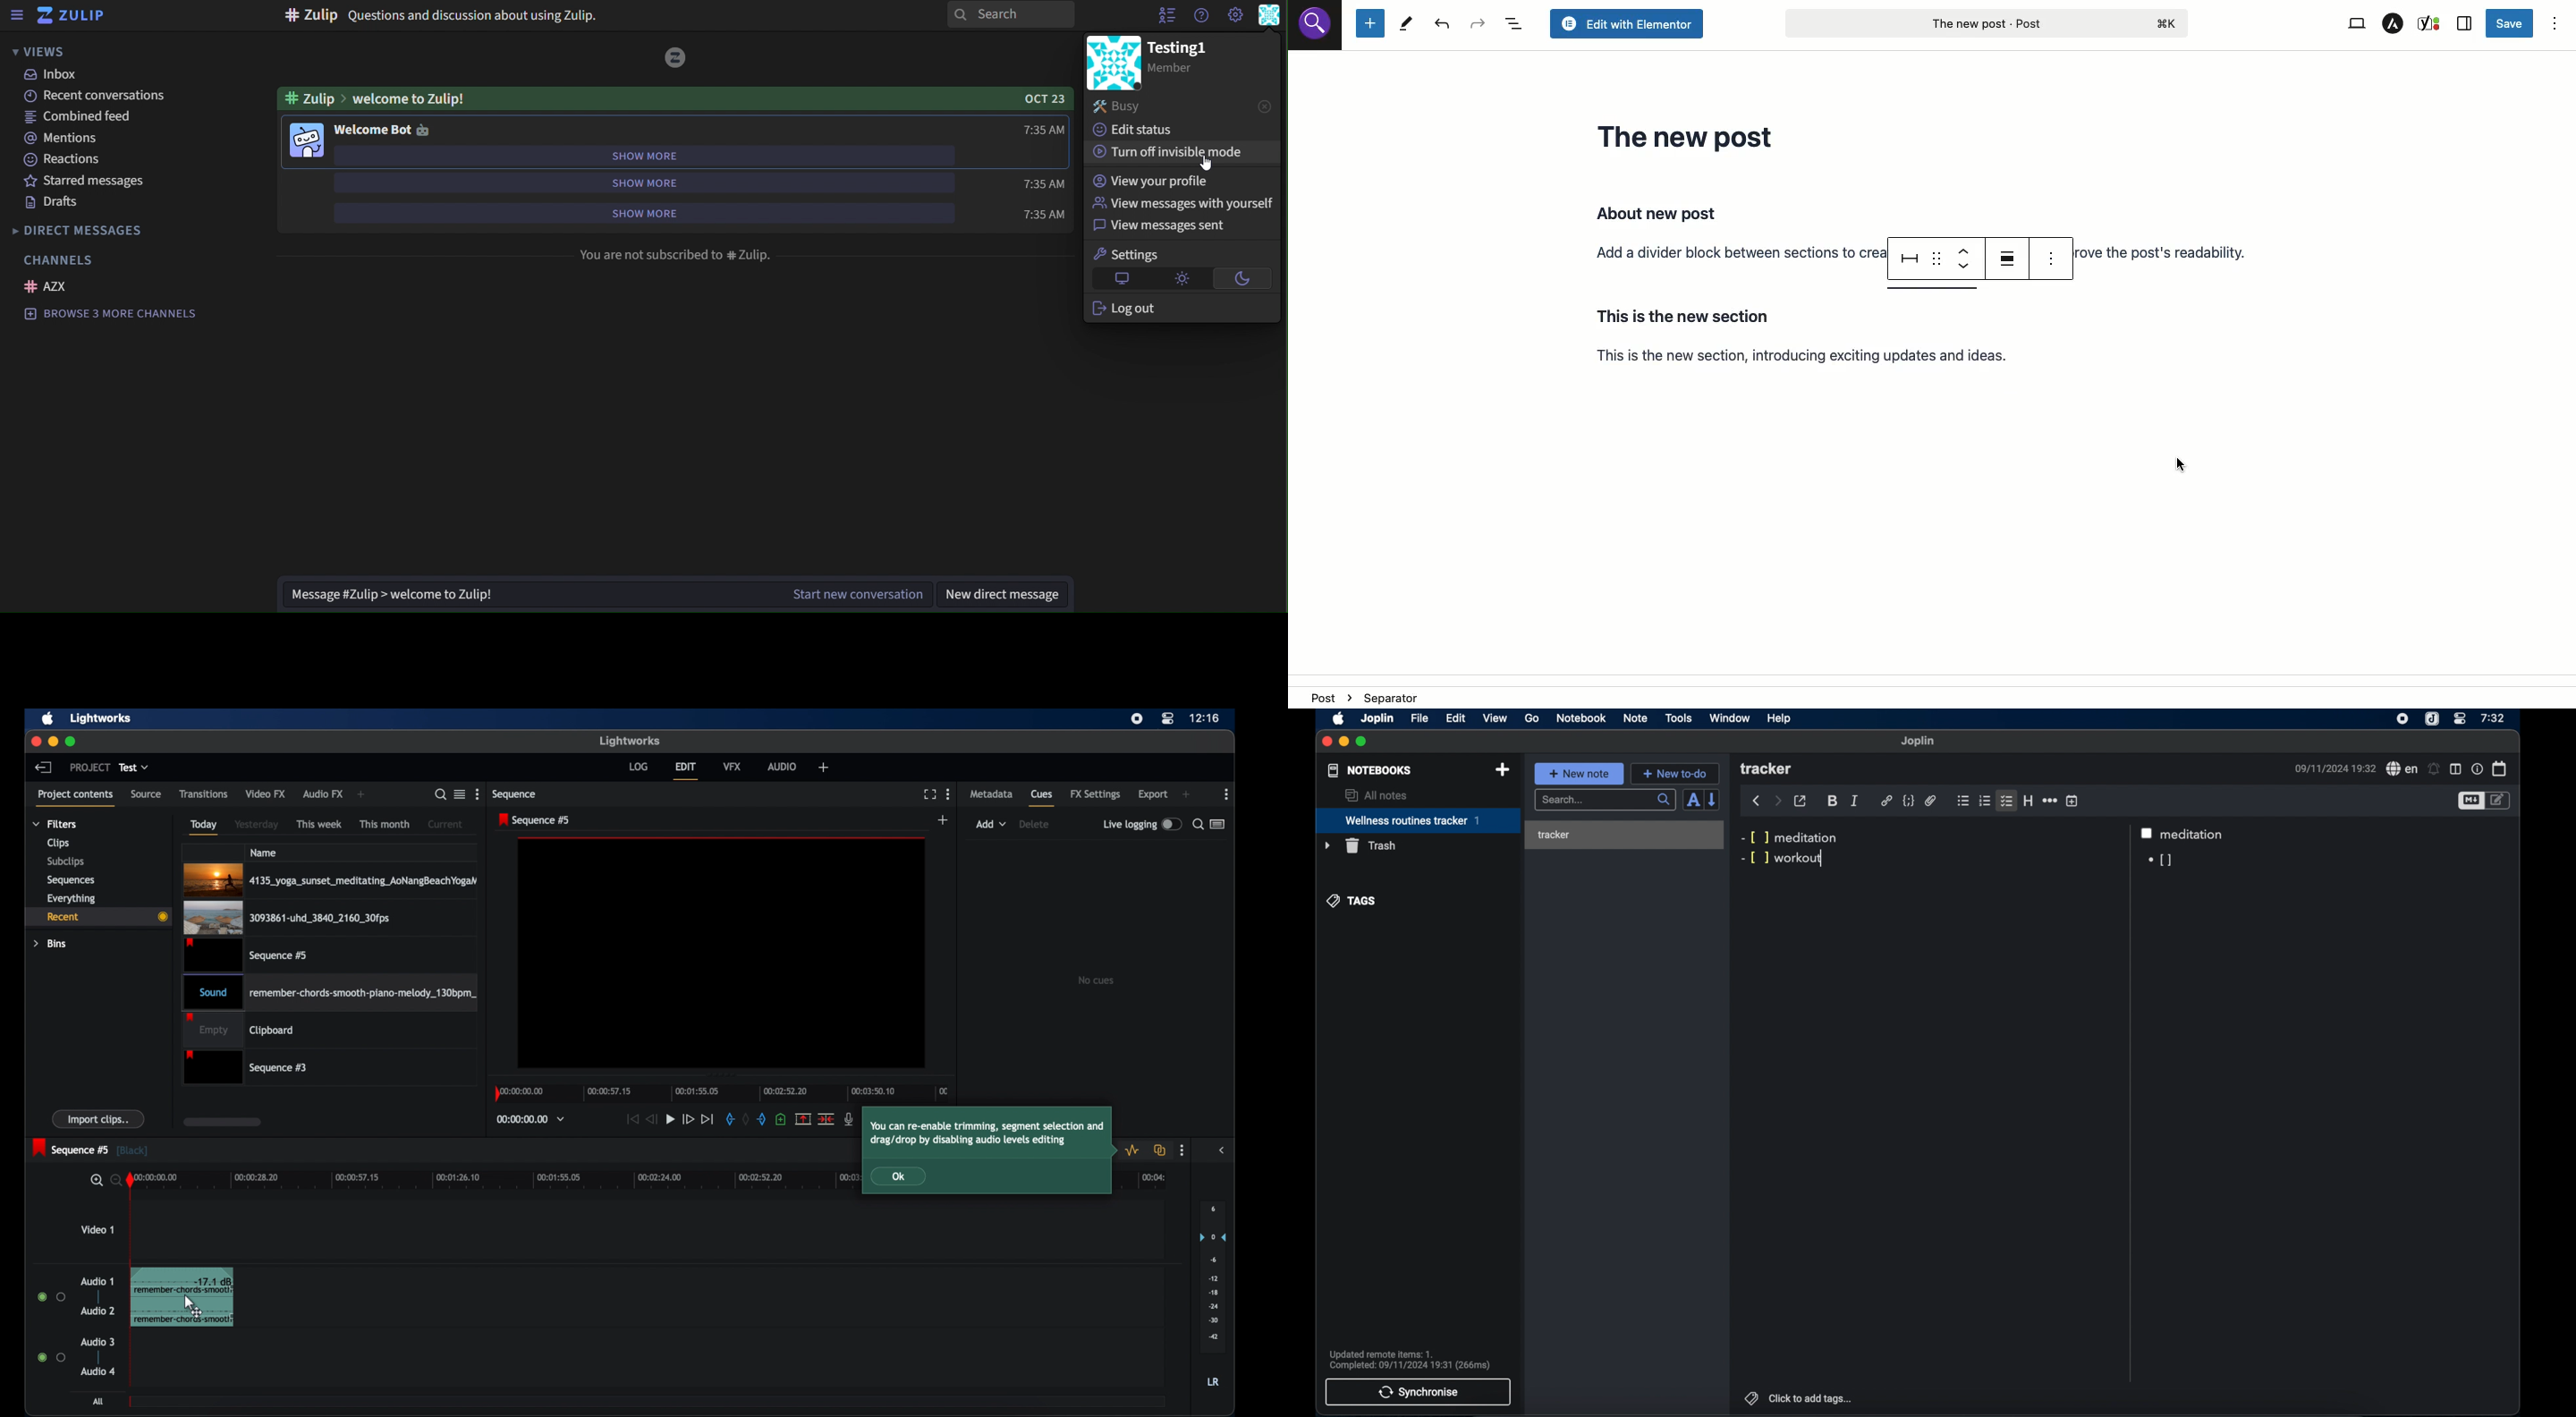 The image size is (2576, 1428). What do you see at coordinates (645, 182) in the screenshot?
I see `show more` at bounding box center [645, 182].